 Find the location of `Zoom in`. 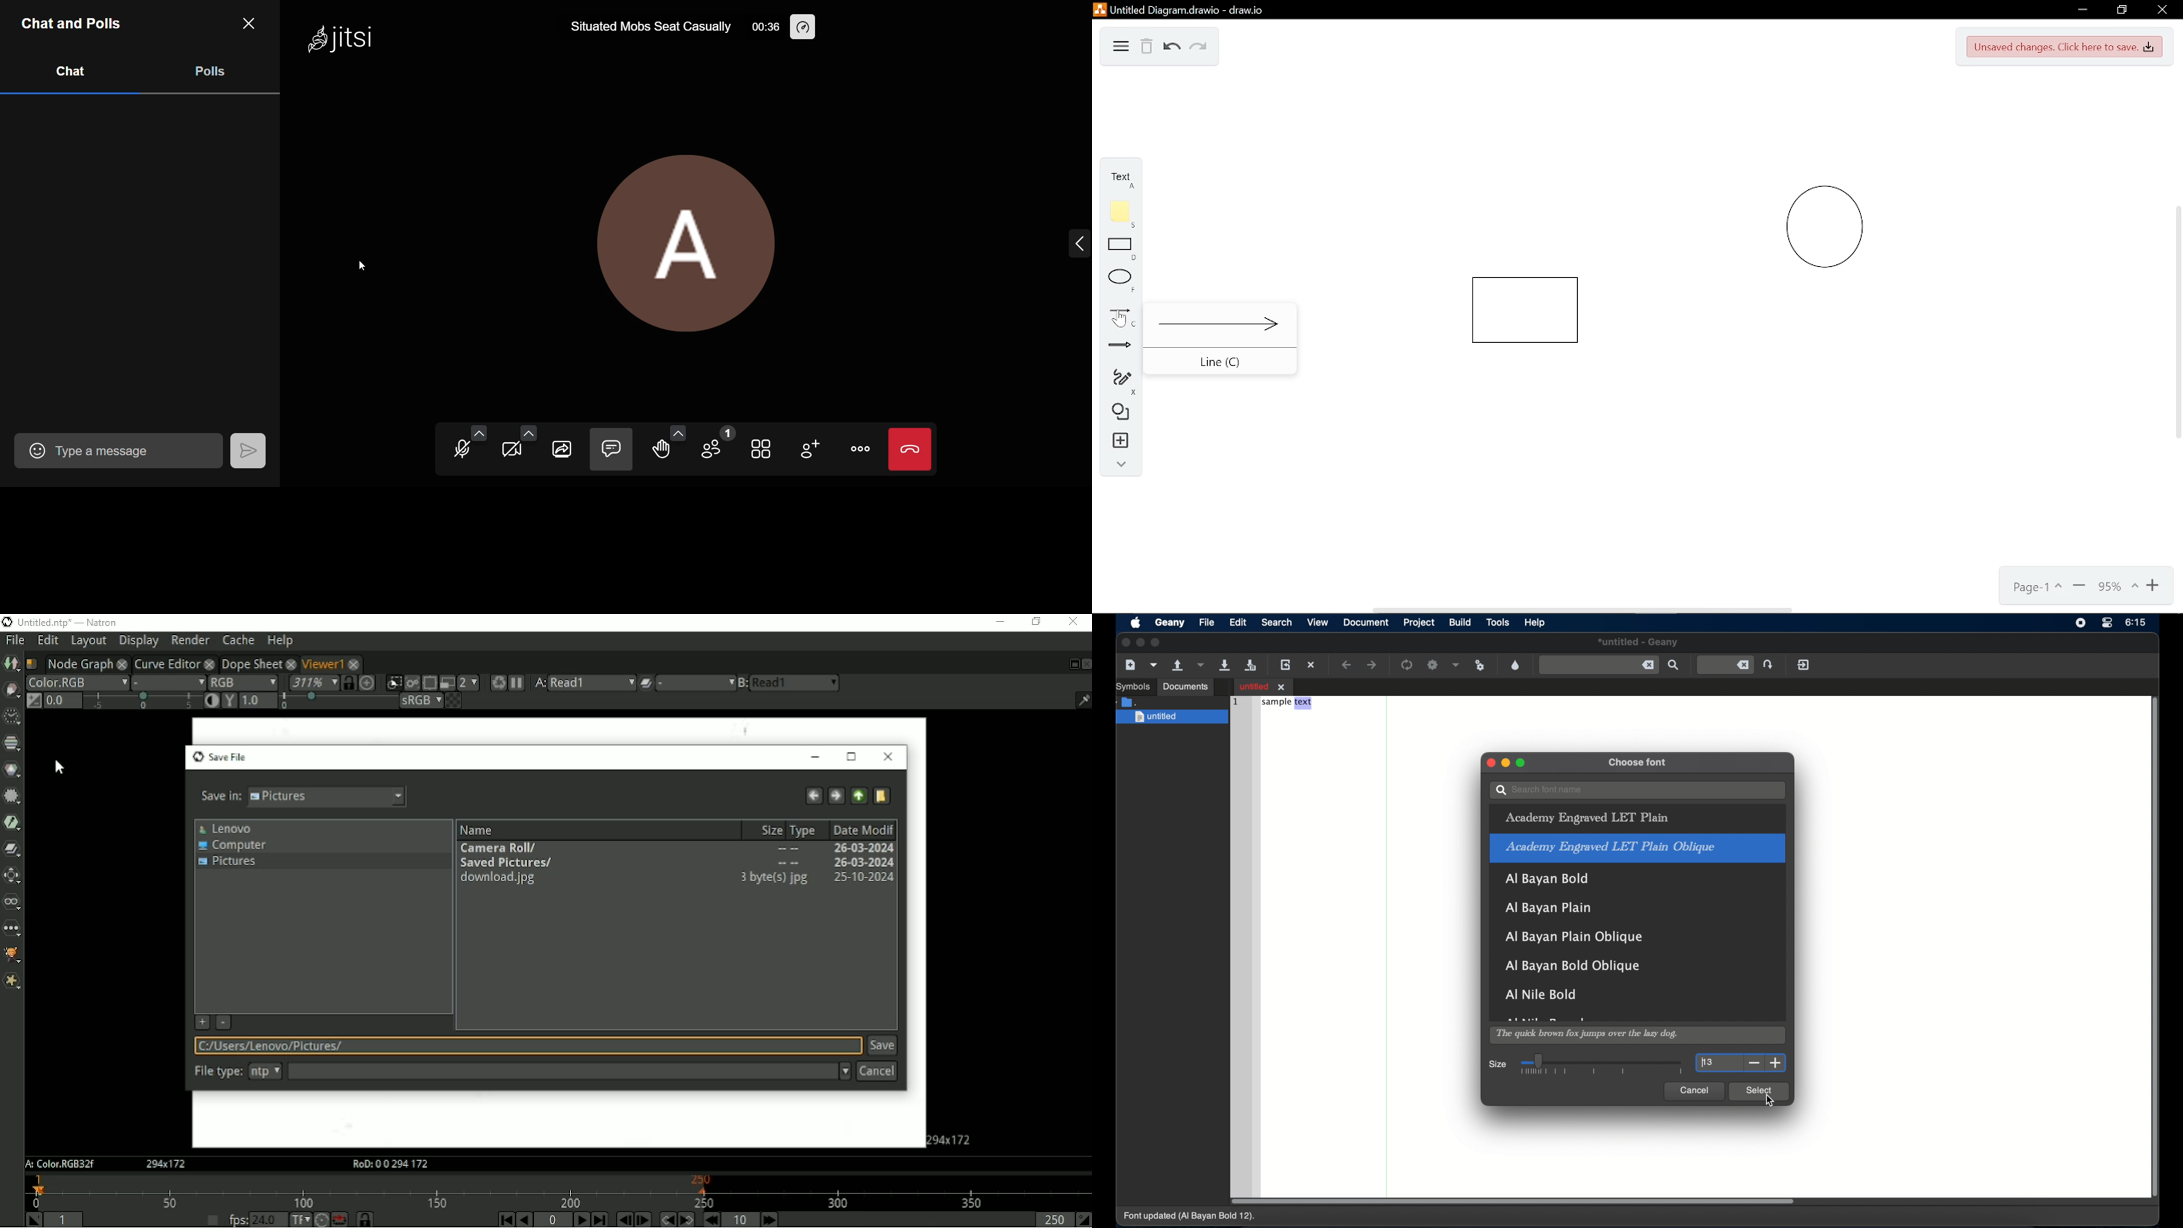

Zoom in is located at coordinates (2155, 587).